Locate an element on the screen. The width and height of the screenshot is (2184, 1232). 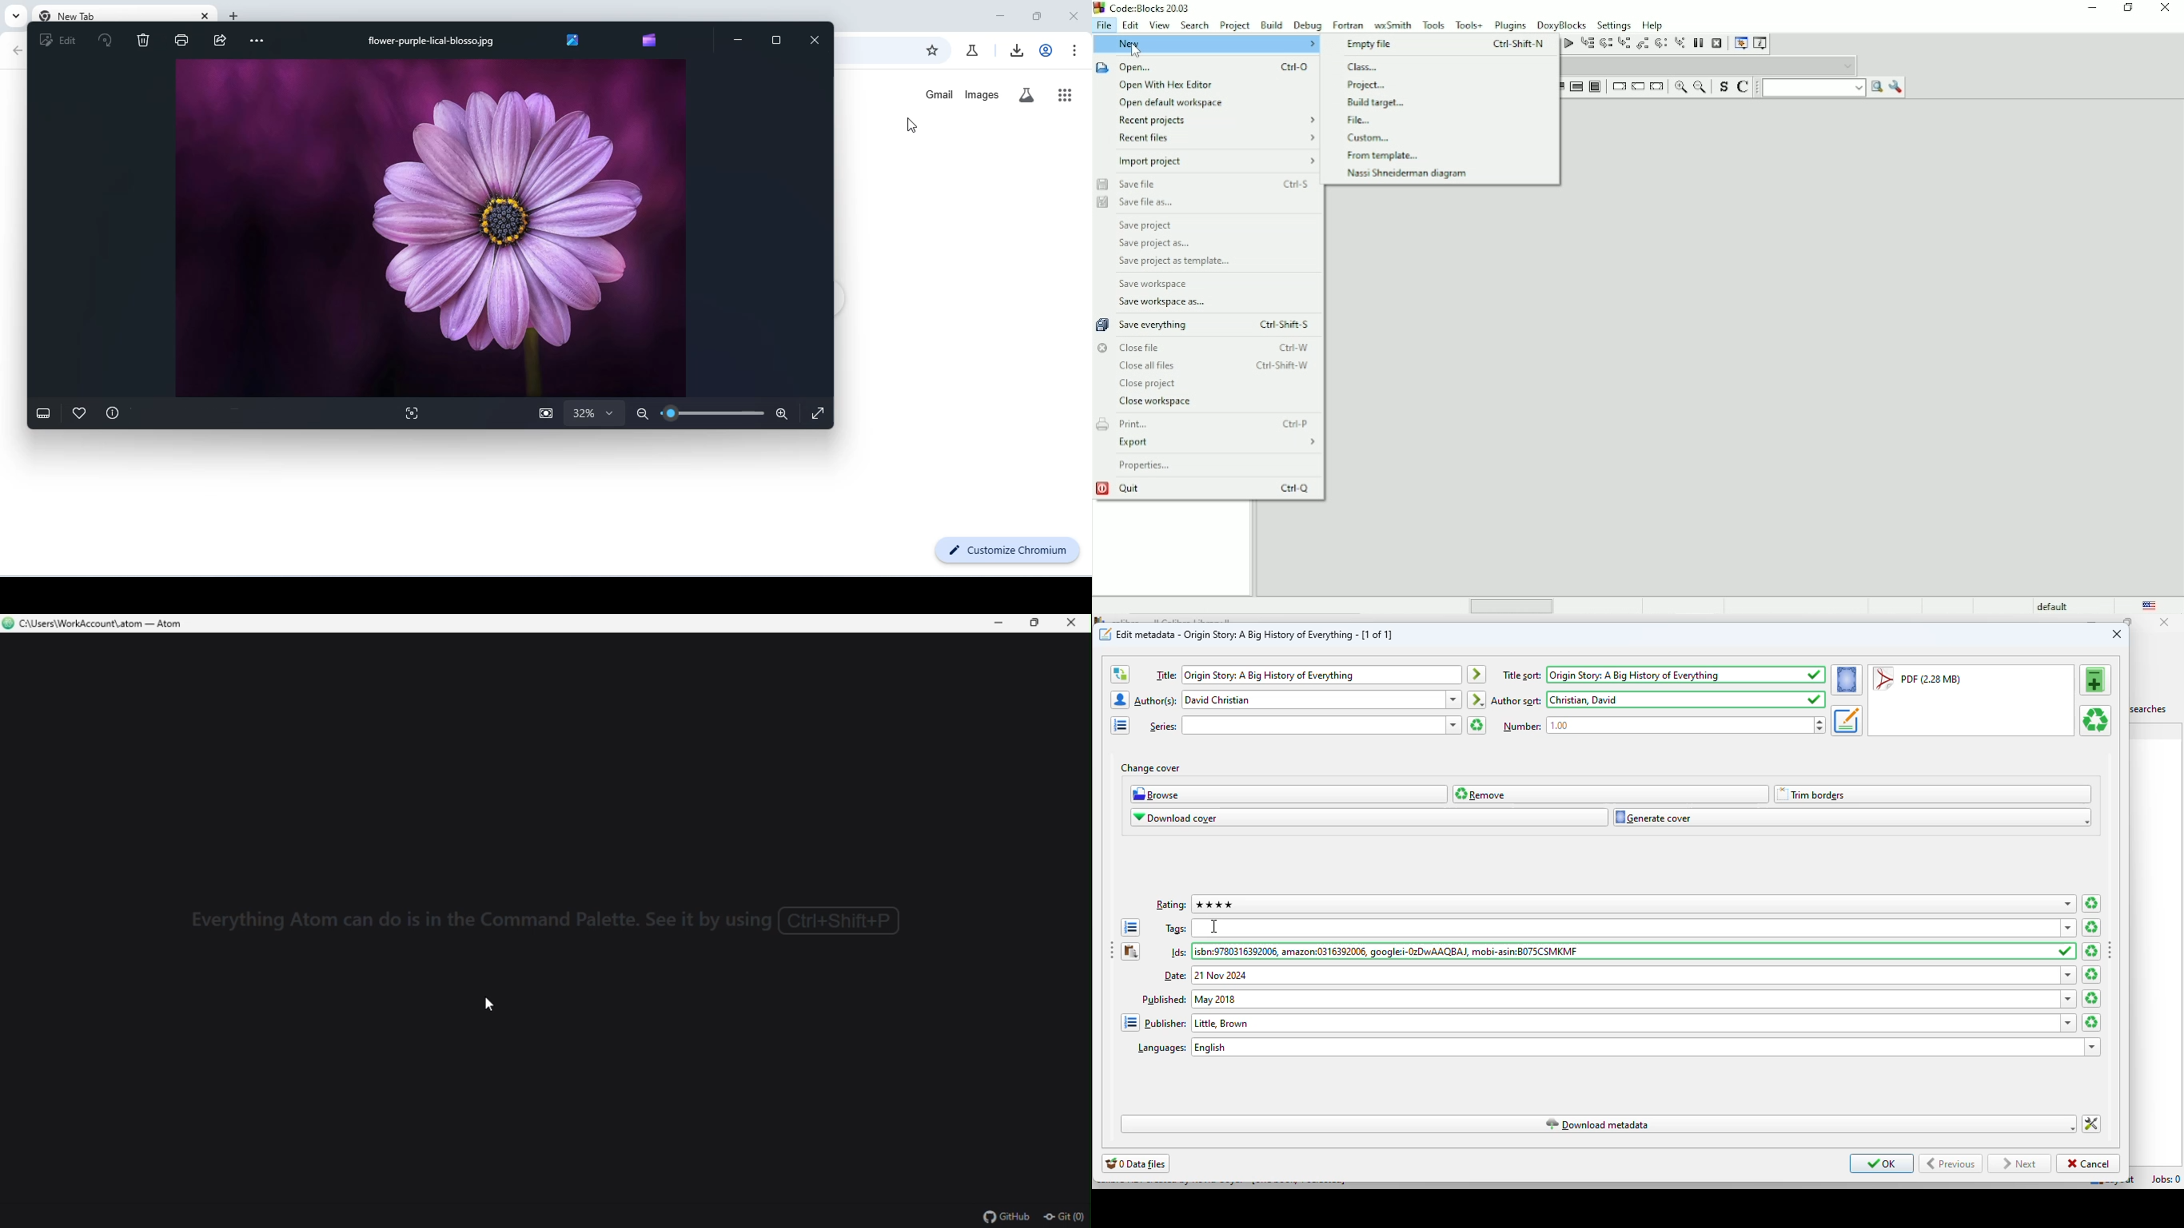
text is located at coordinates (1166, 675).